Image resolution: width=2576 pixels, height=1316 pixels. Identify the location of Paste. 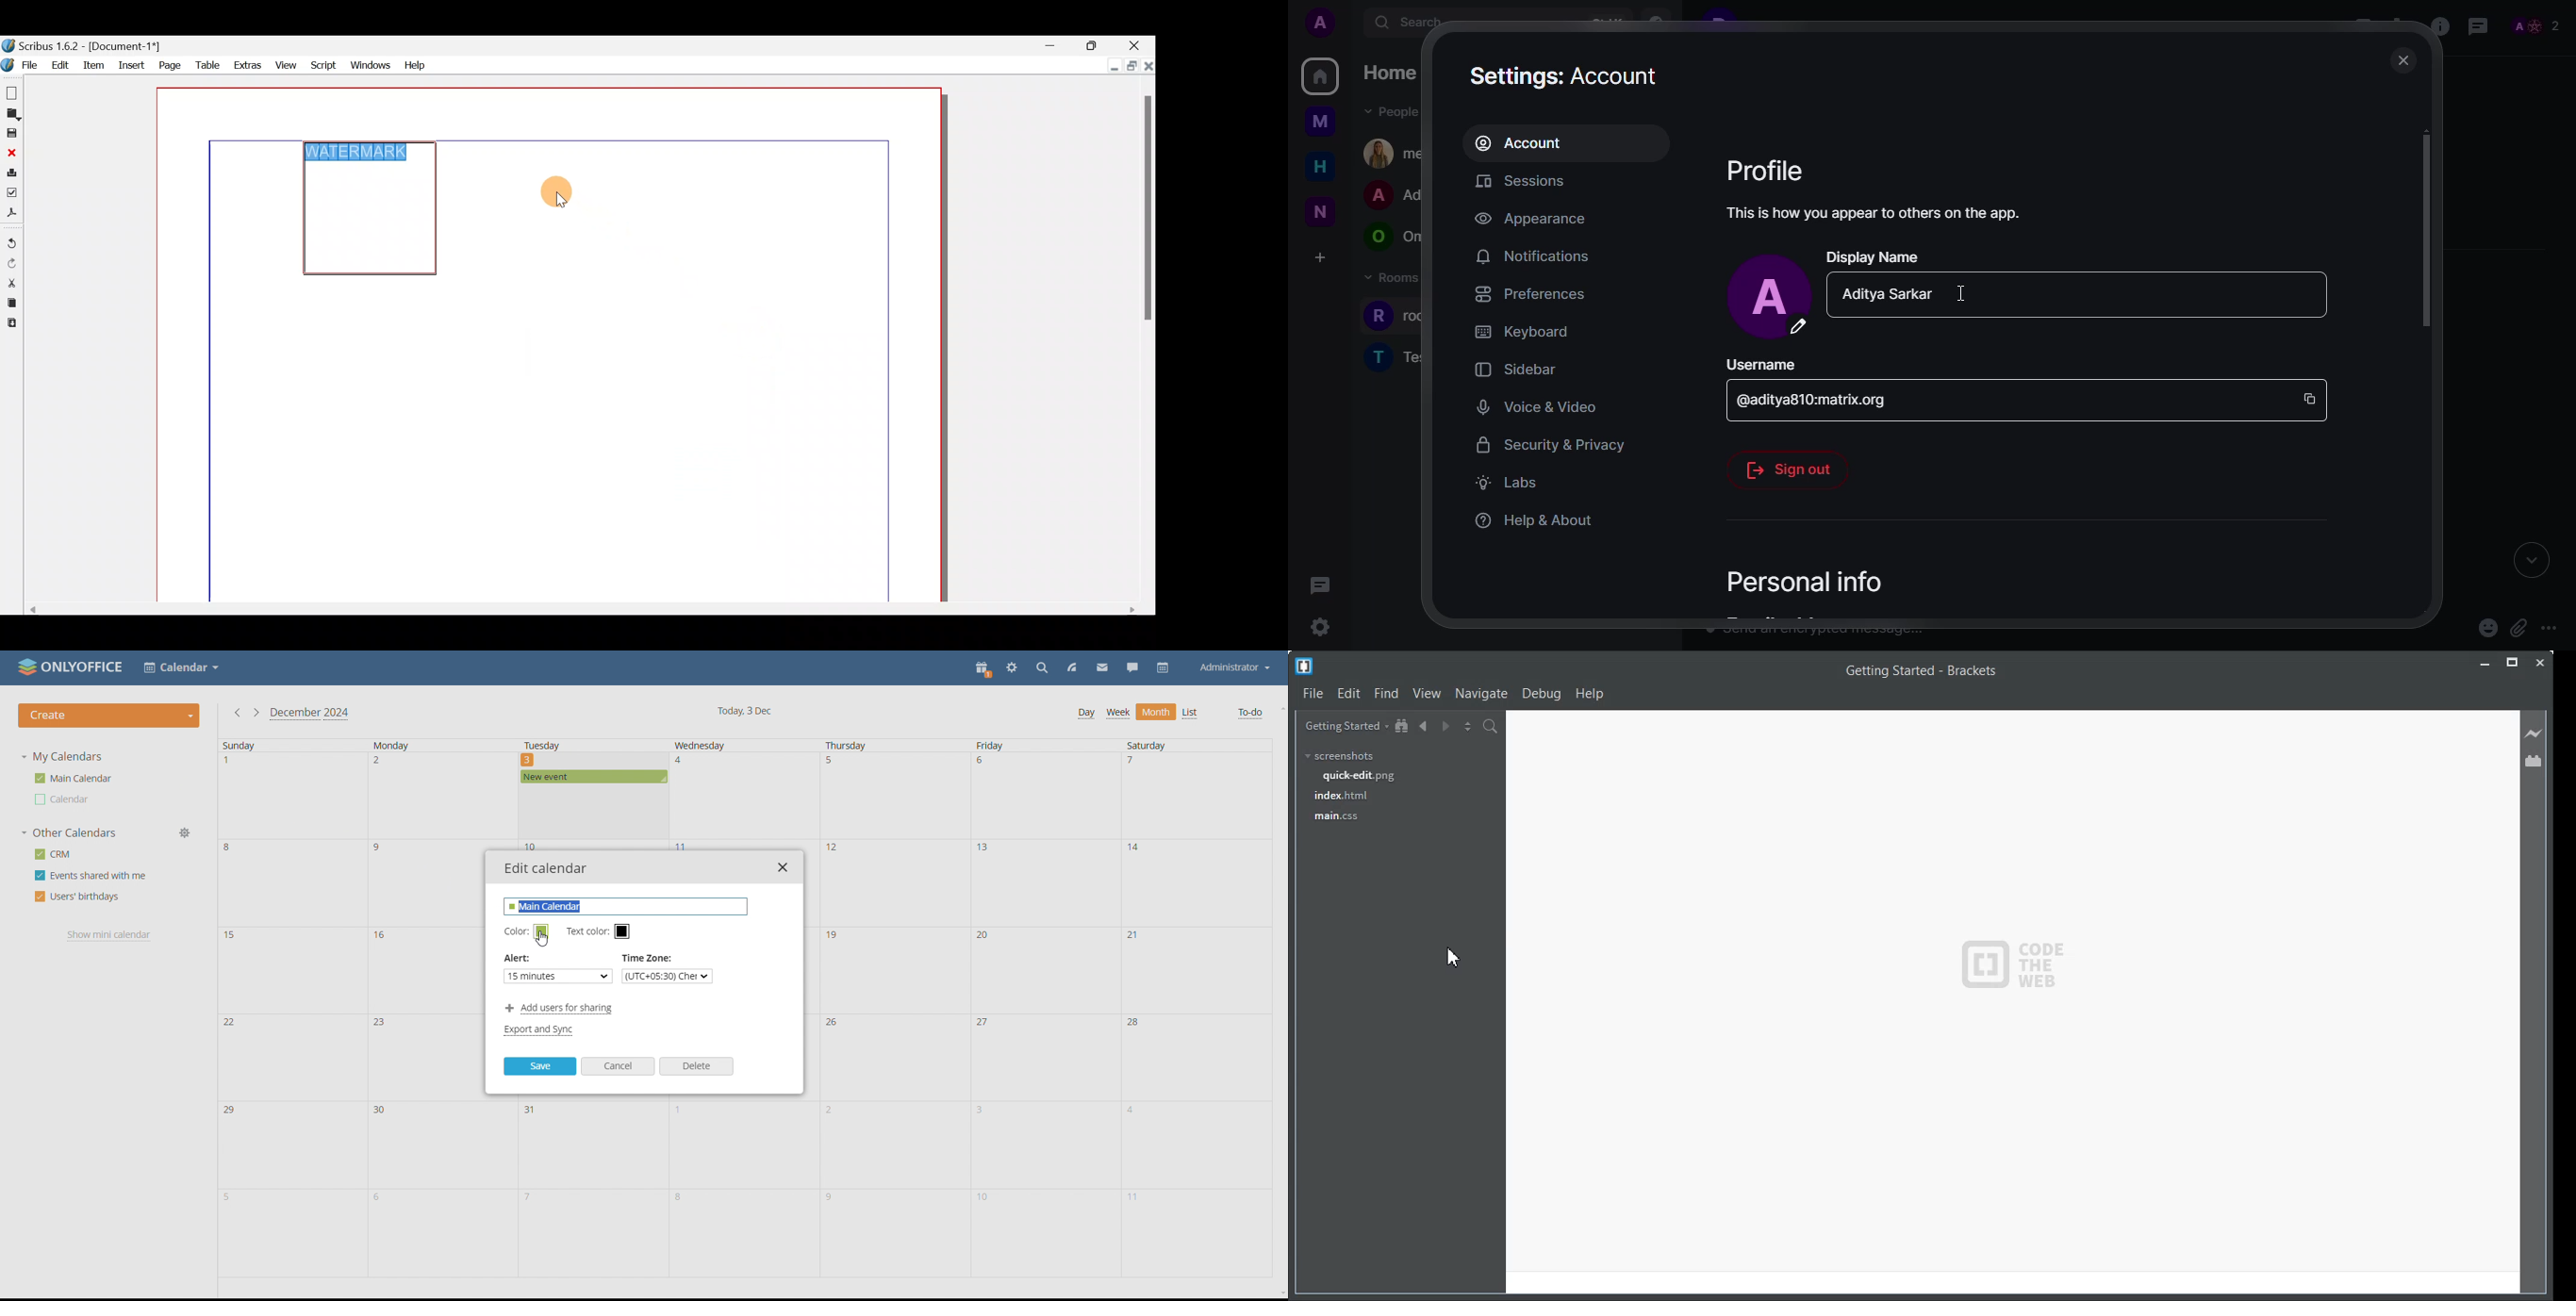
(10, 325).